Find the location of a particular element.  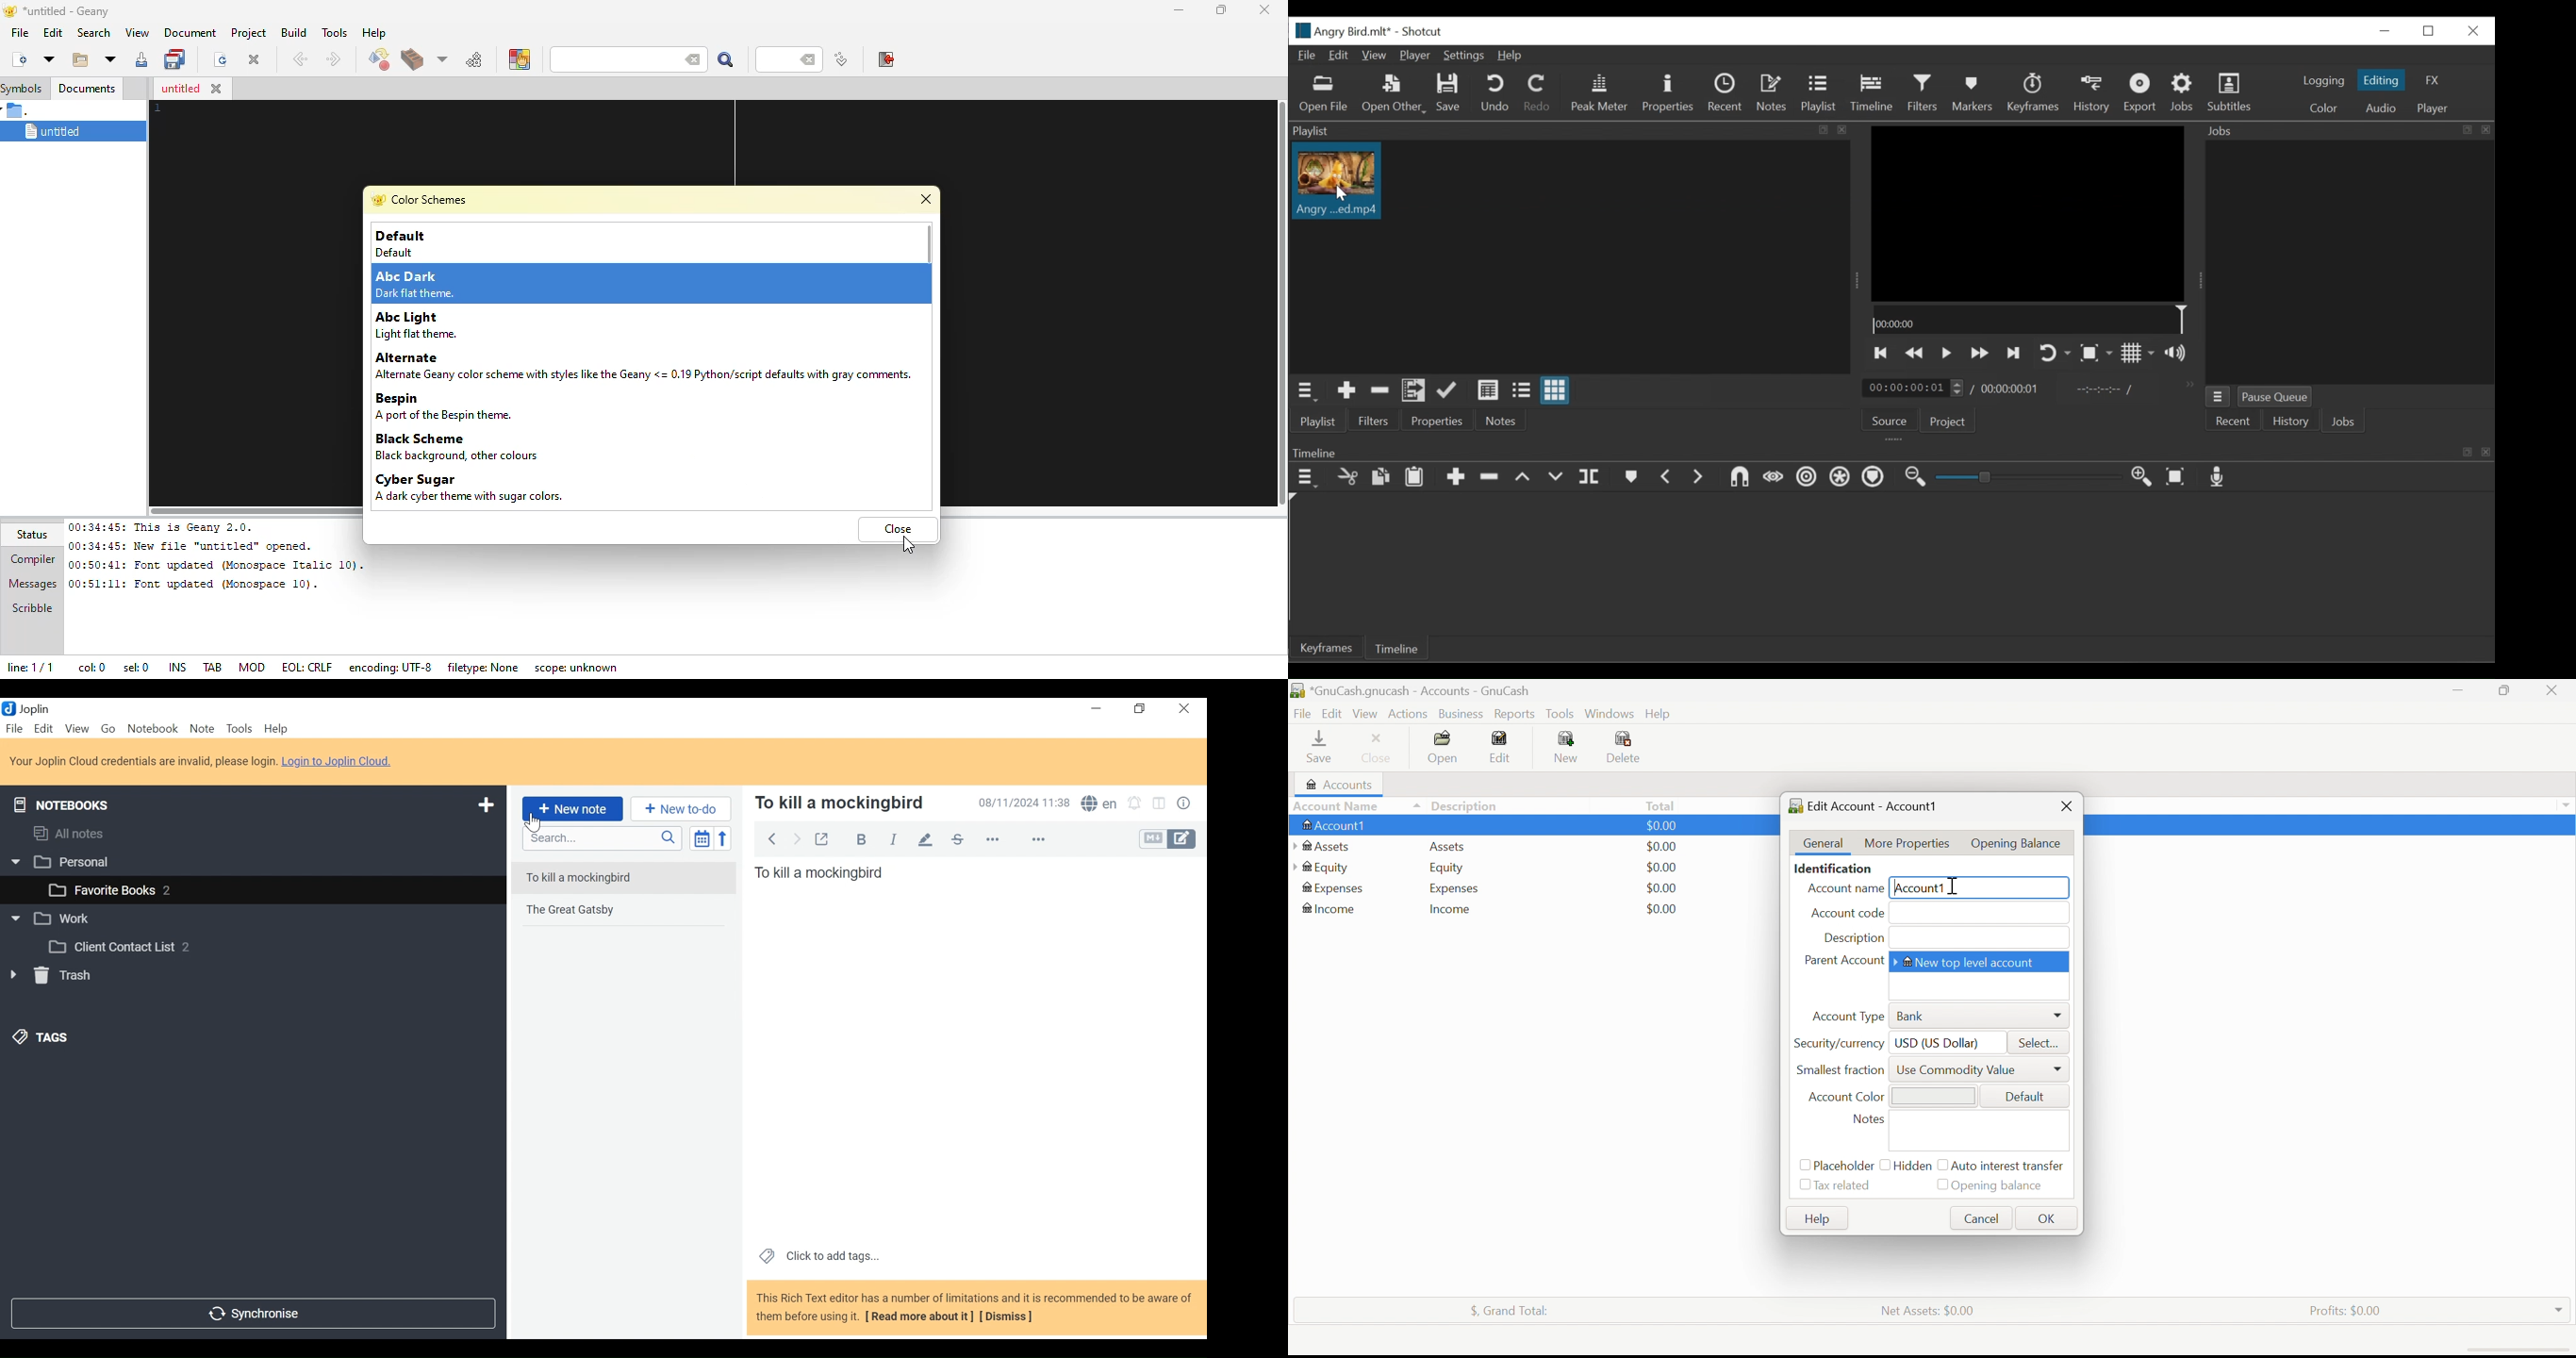

Copy is located at coordinates (1380, 476).